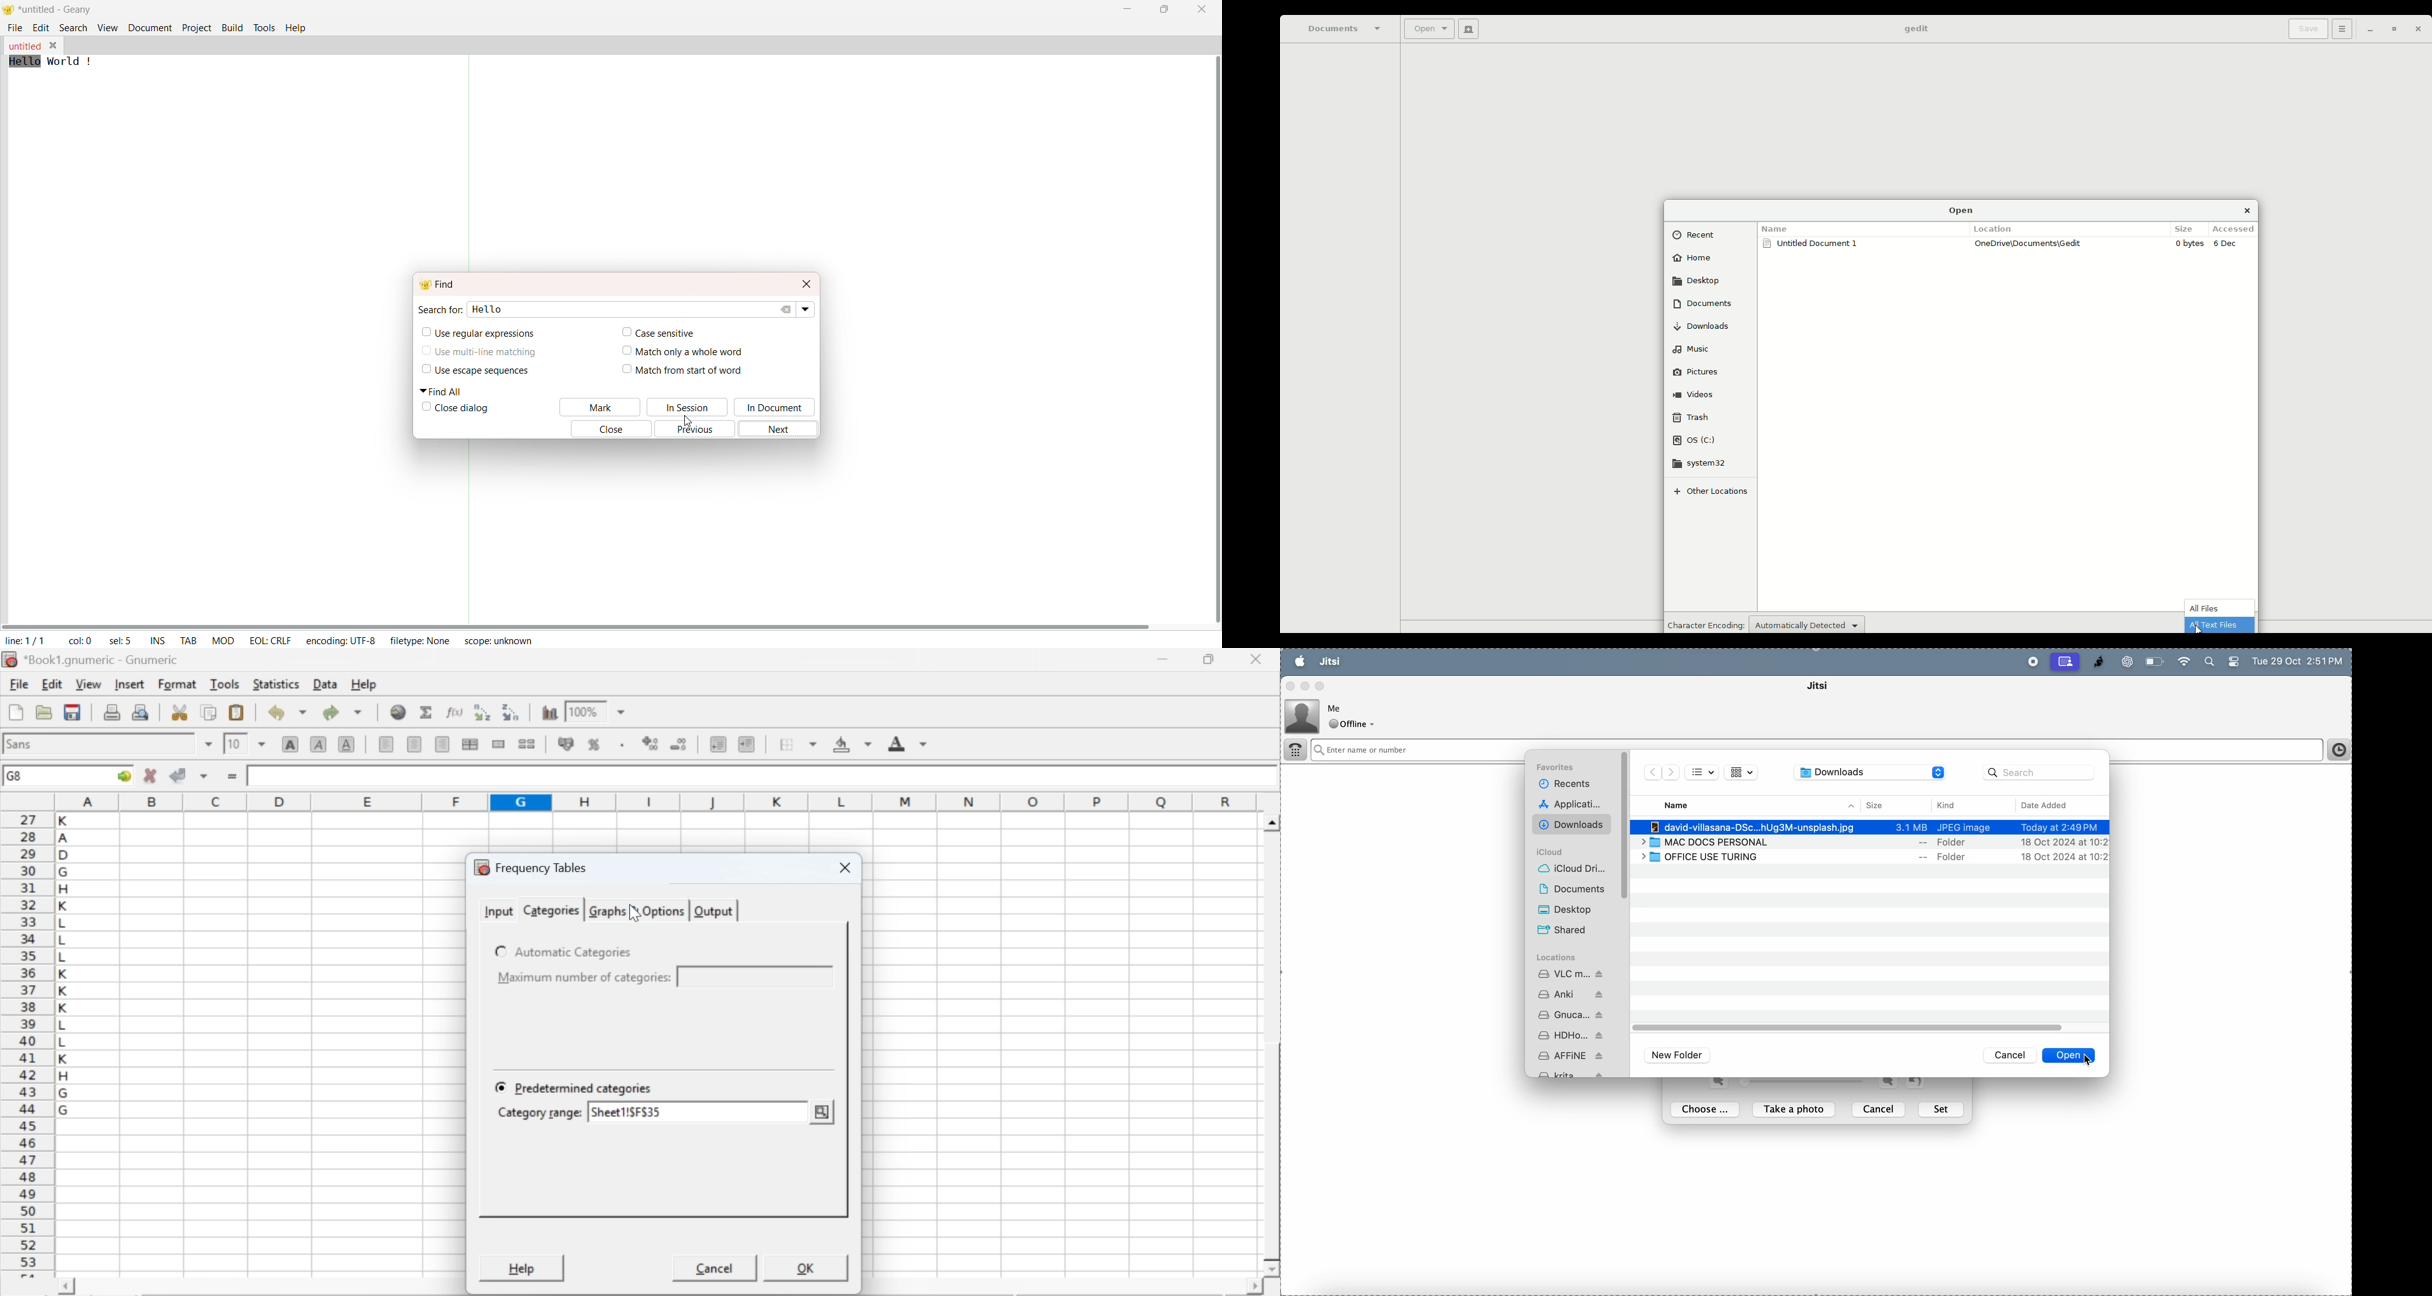  Describe the element at coordinates (746, 745) in the screenshot. I see `increase indent` at that location.